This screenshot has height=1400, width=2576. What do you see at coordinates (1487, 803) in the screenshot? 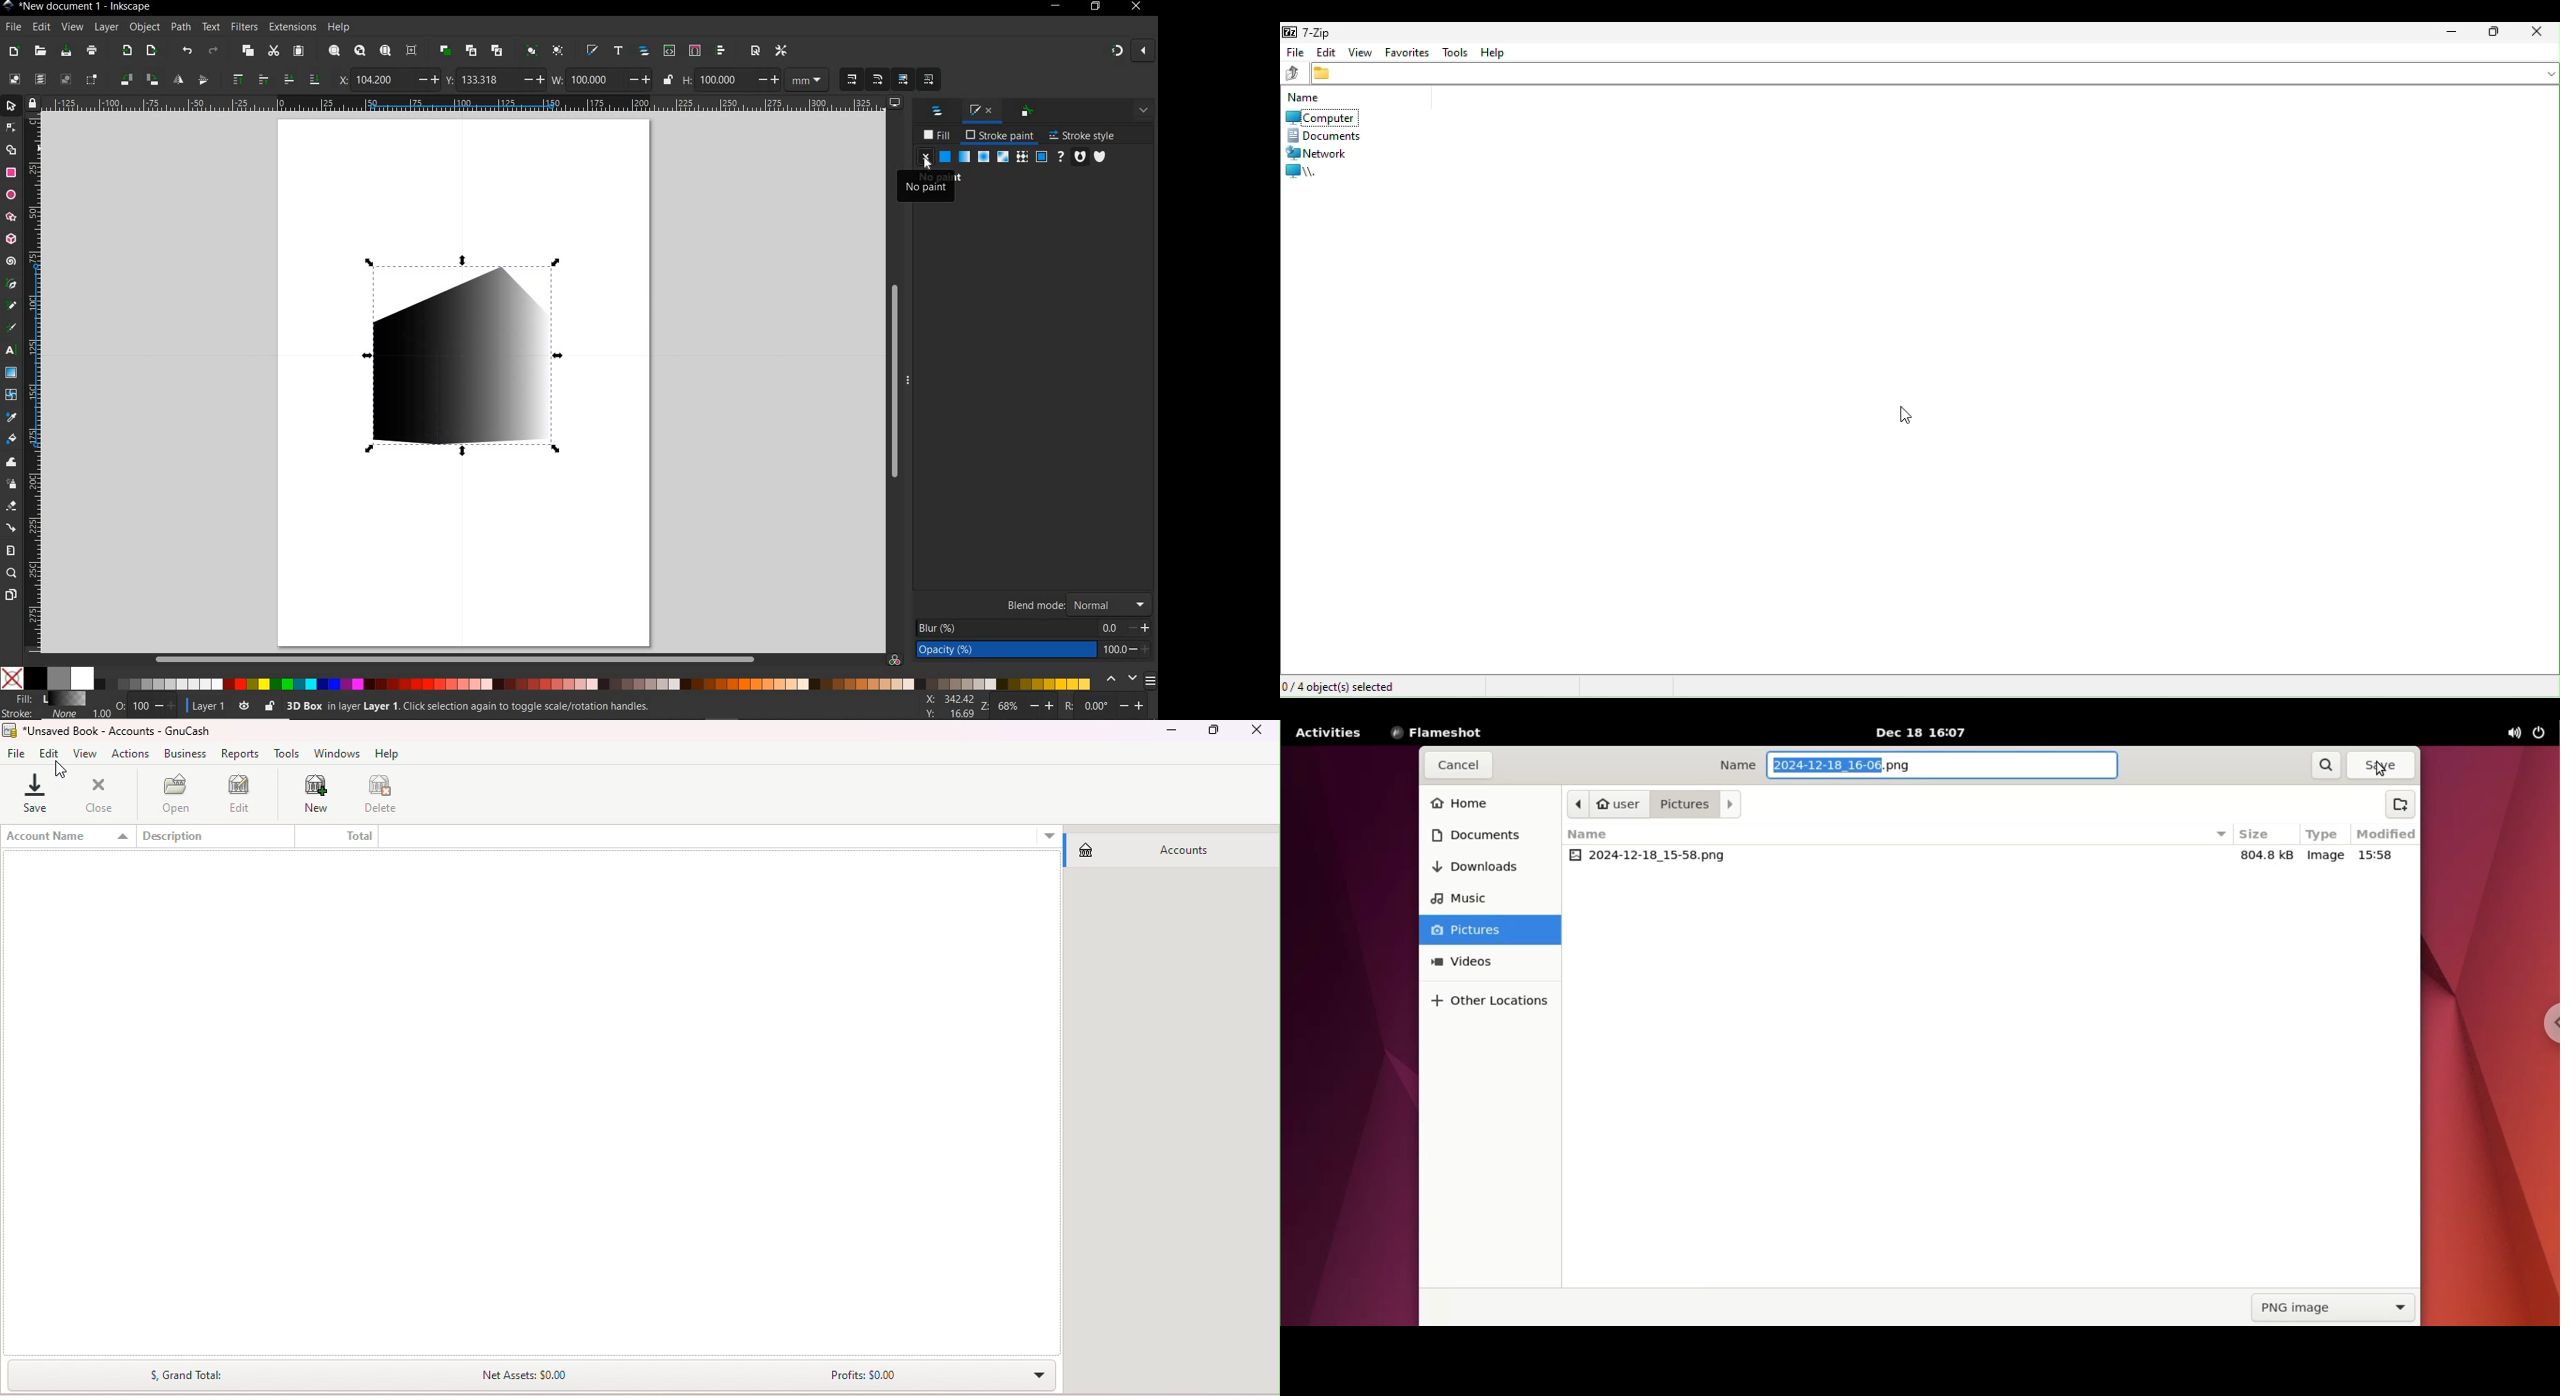
I see `home` at bounding box center [1487, 803].